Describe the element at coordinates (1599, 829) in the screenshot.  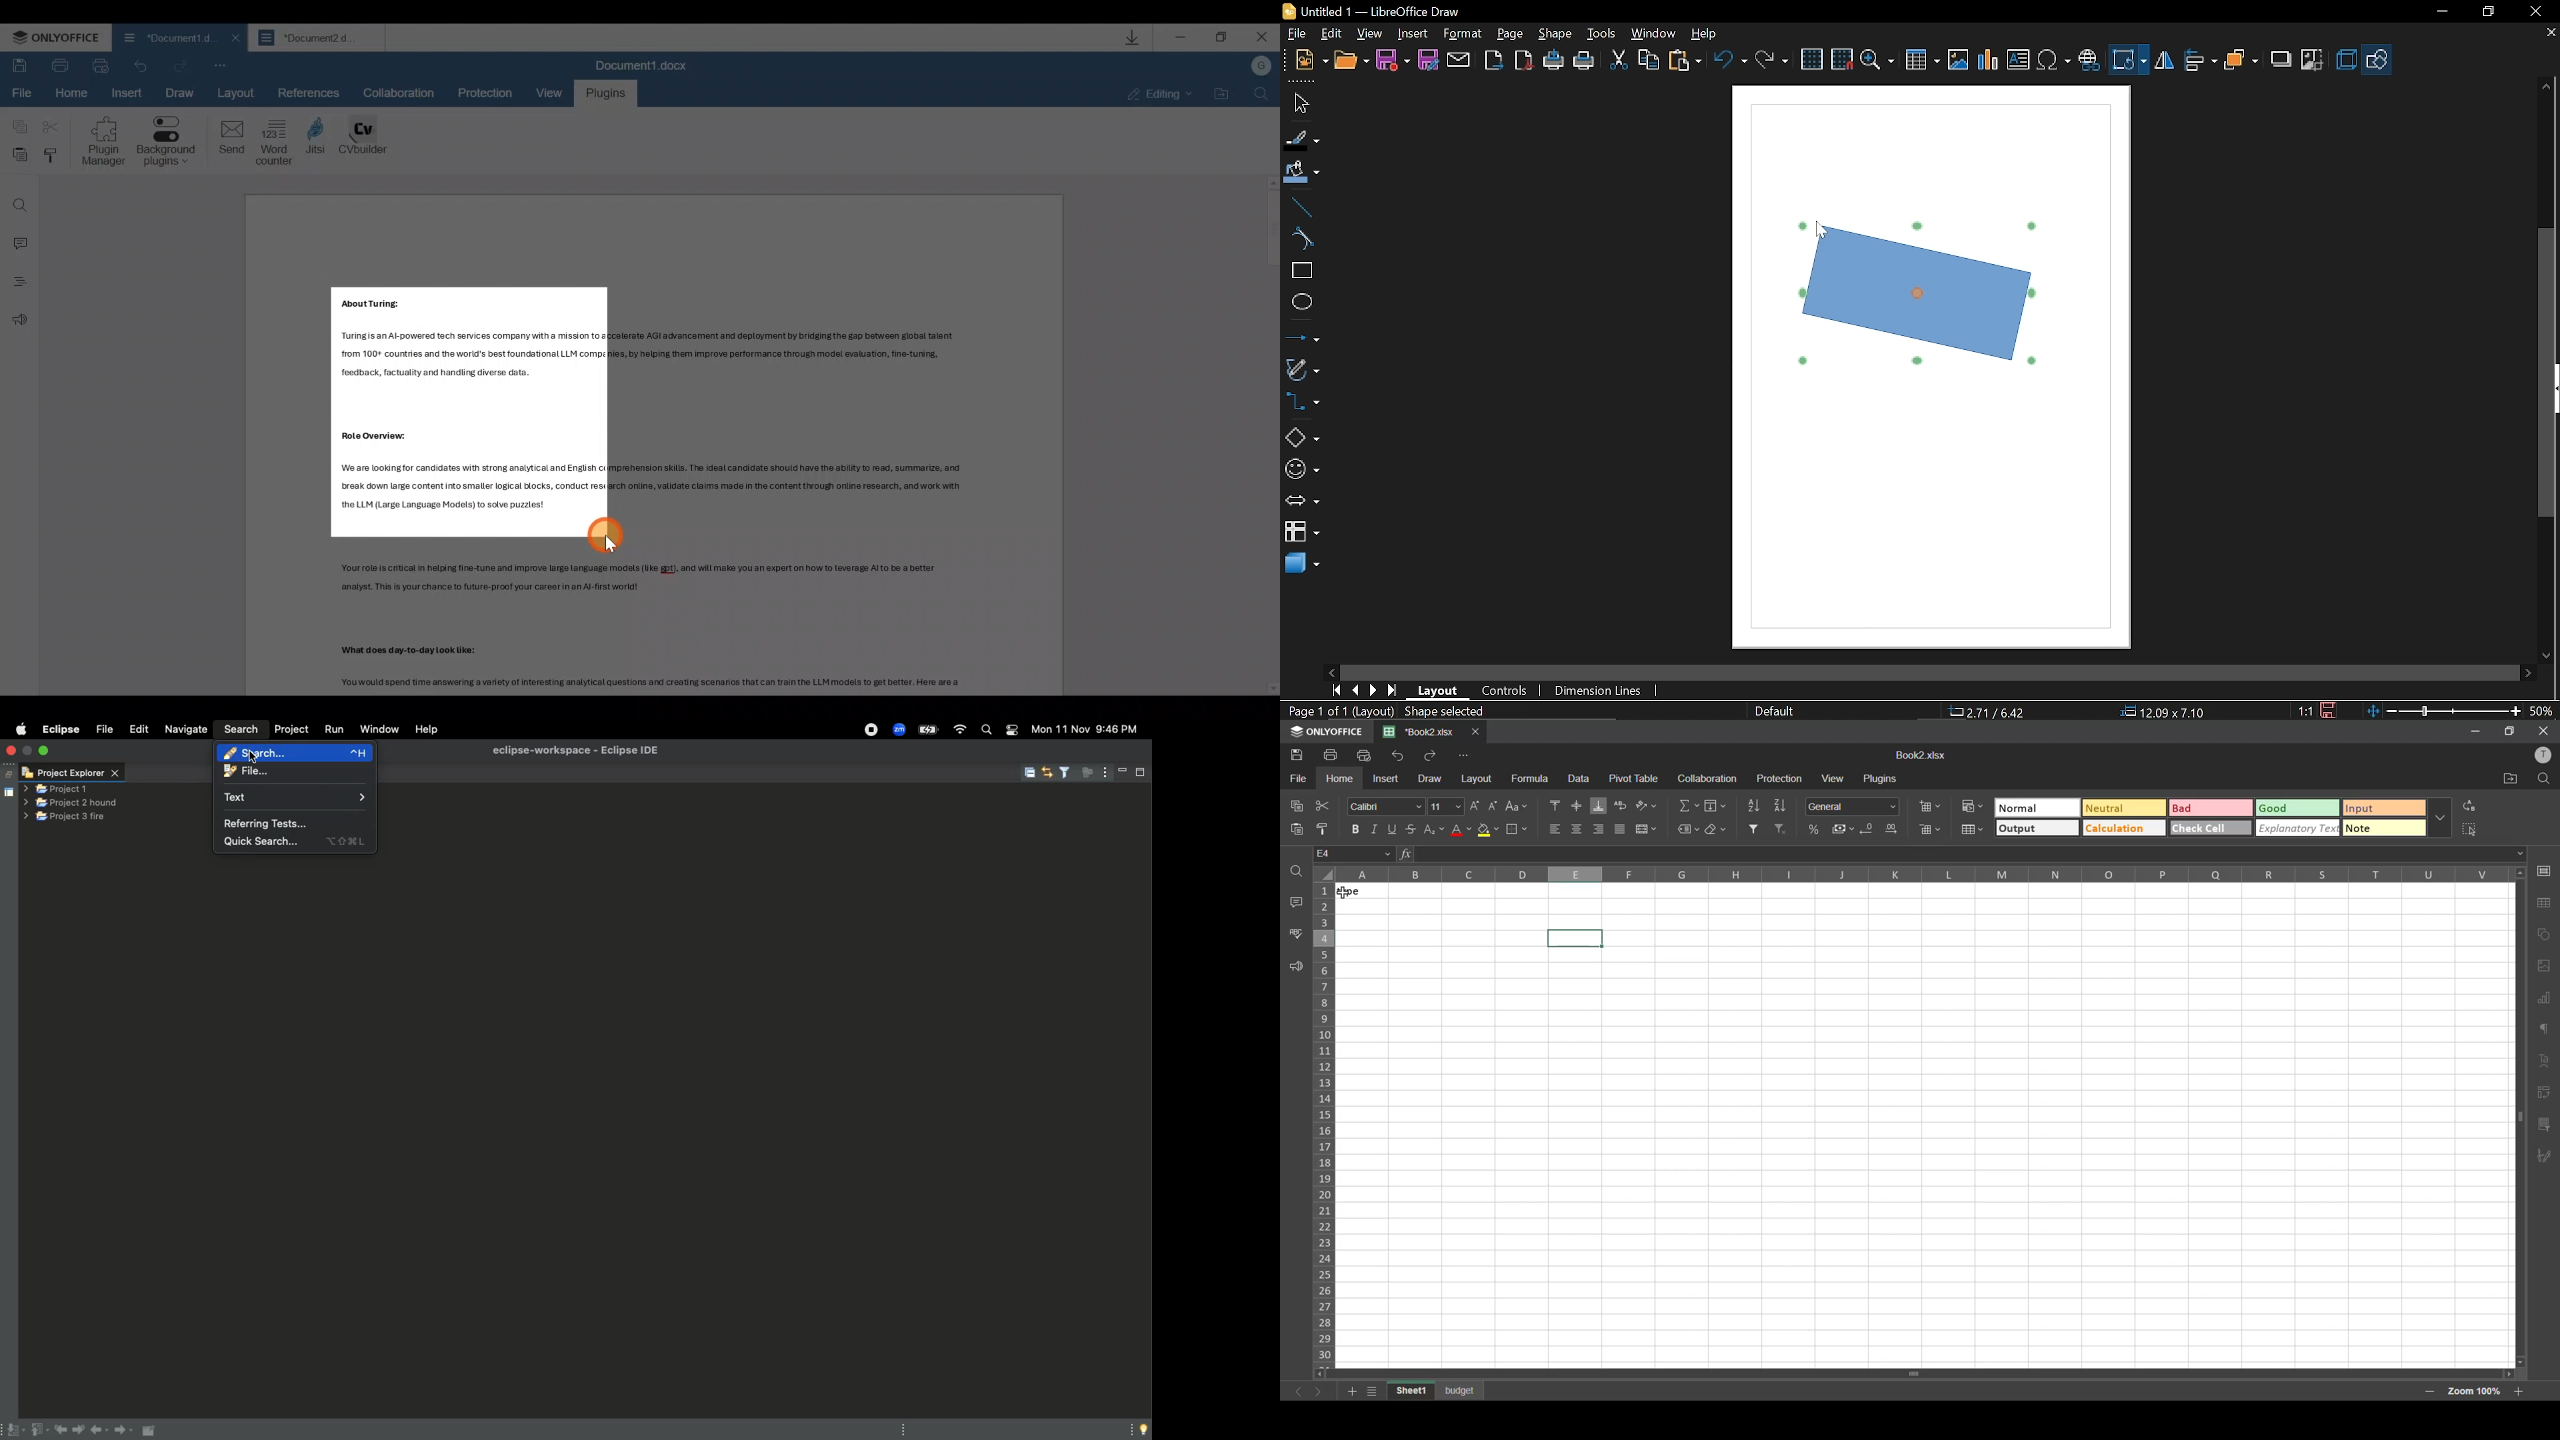
I see `align bottom` at that location.